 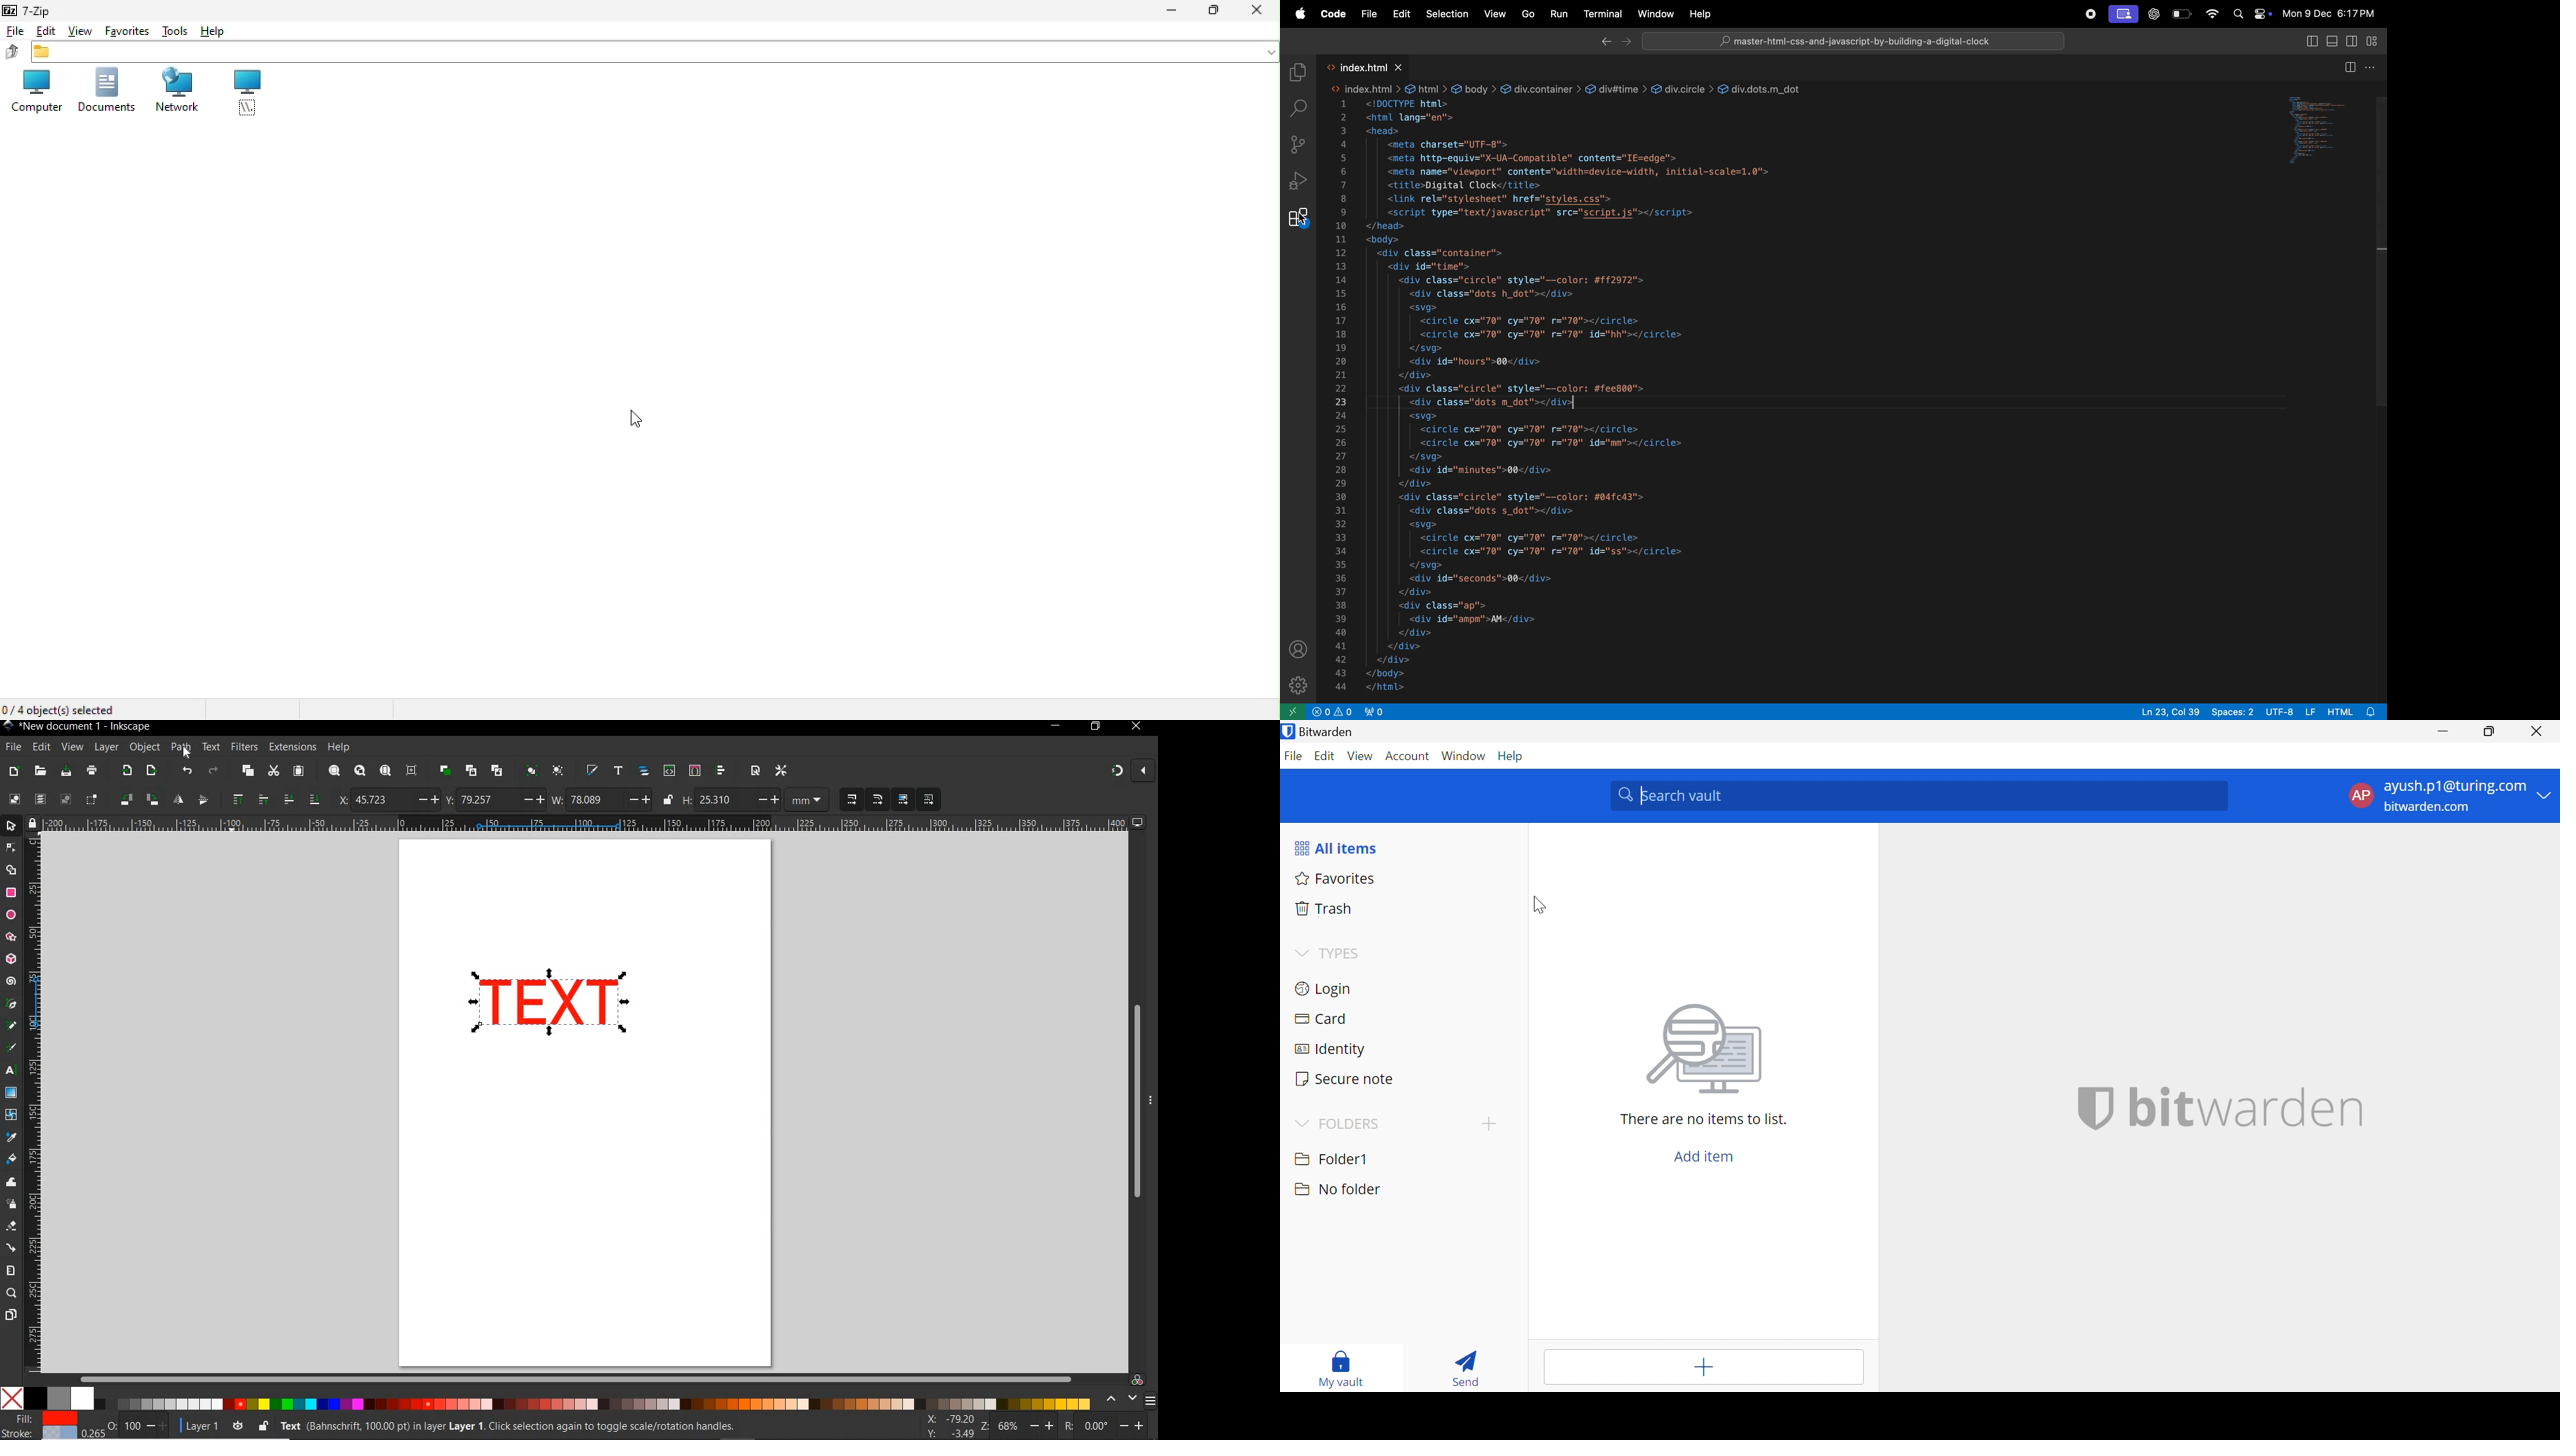 I want to click on RECTANGLE TOOL, so click(x=12, y=893).